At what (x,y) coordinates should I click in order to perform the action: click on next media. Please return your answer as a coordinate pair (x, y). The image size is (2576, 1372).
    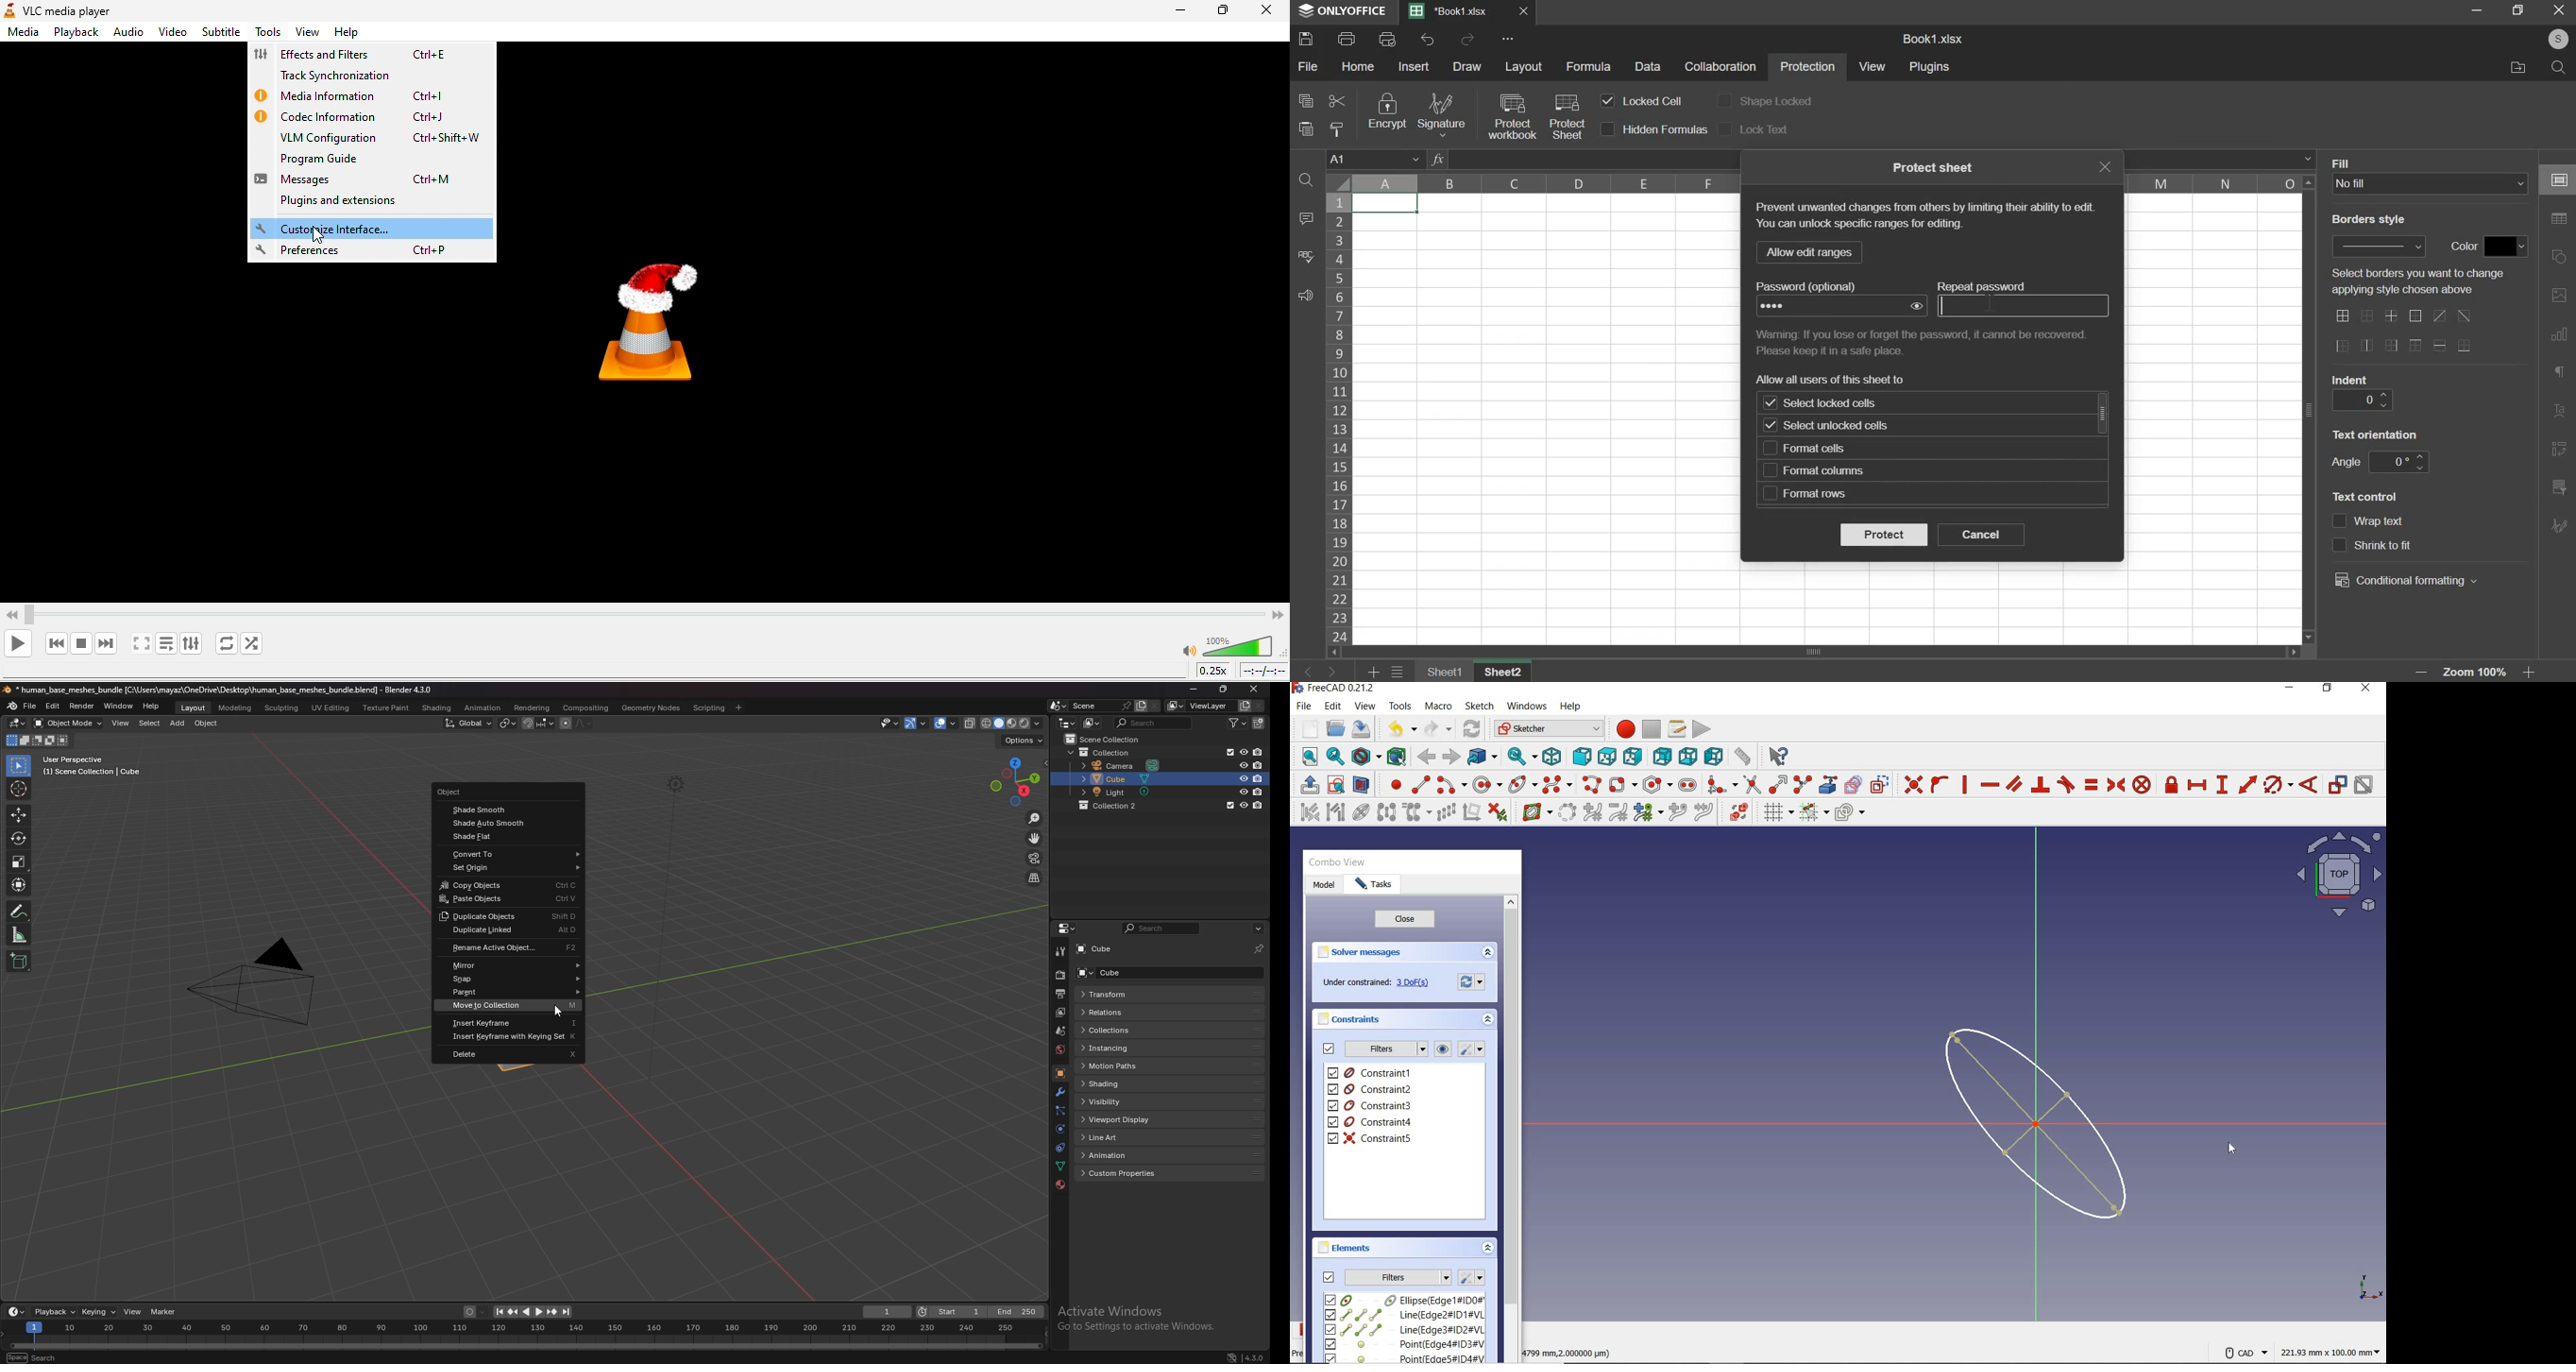
    Looking at the image, I should click on (105, 643).